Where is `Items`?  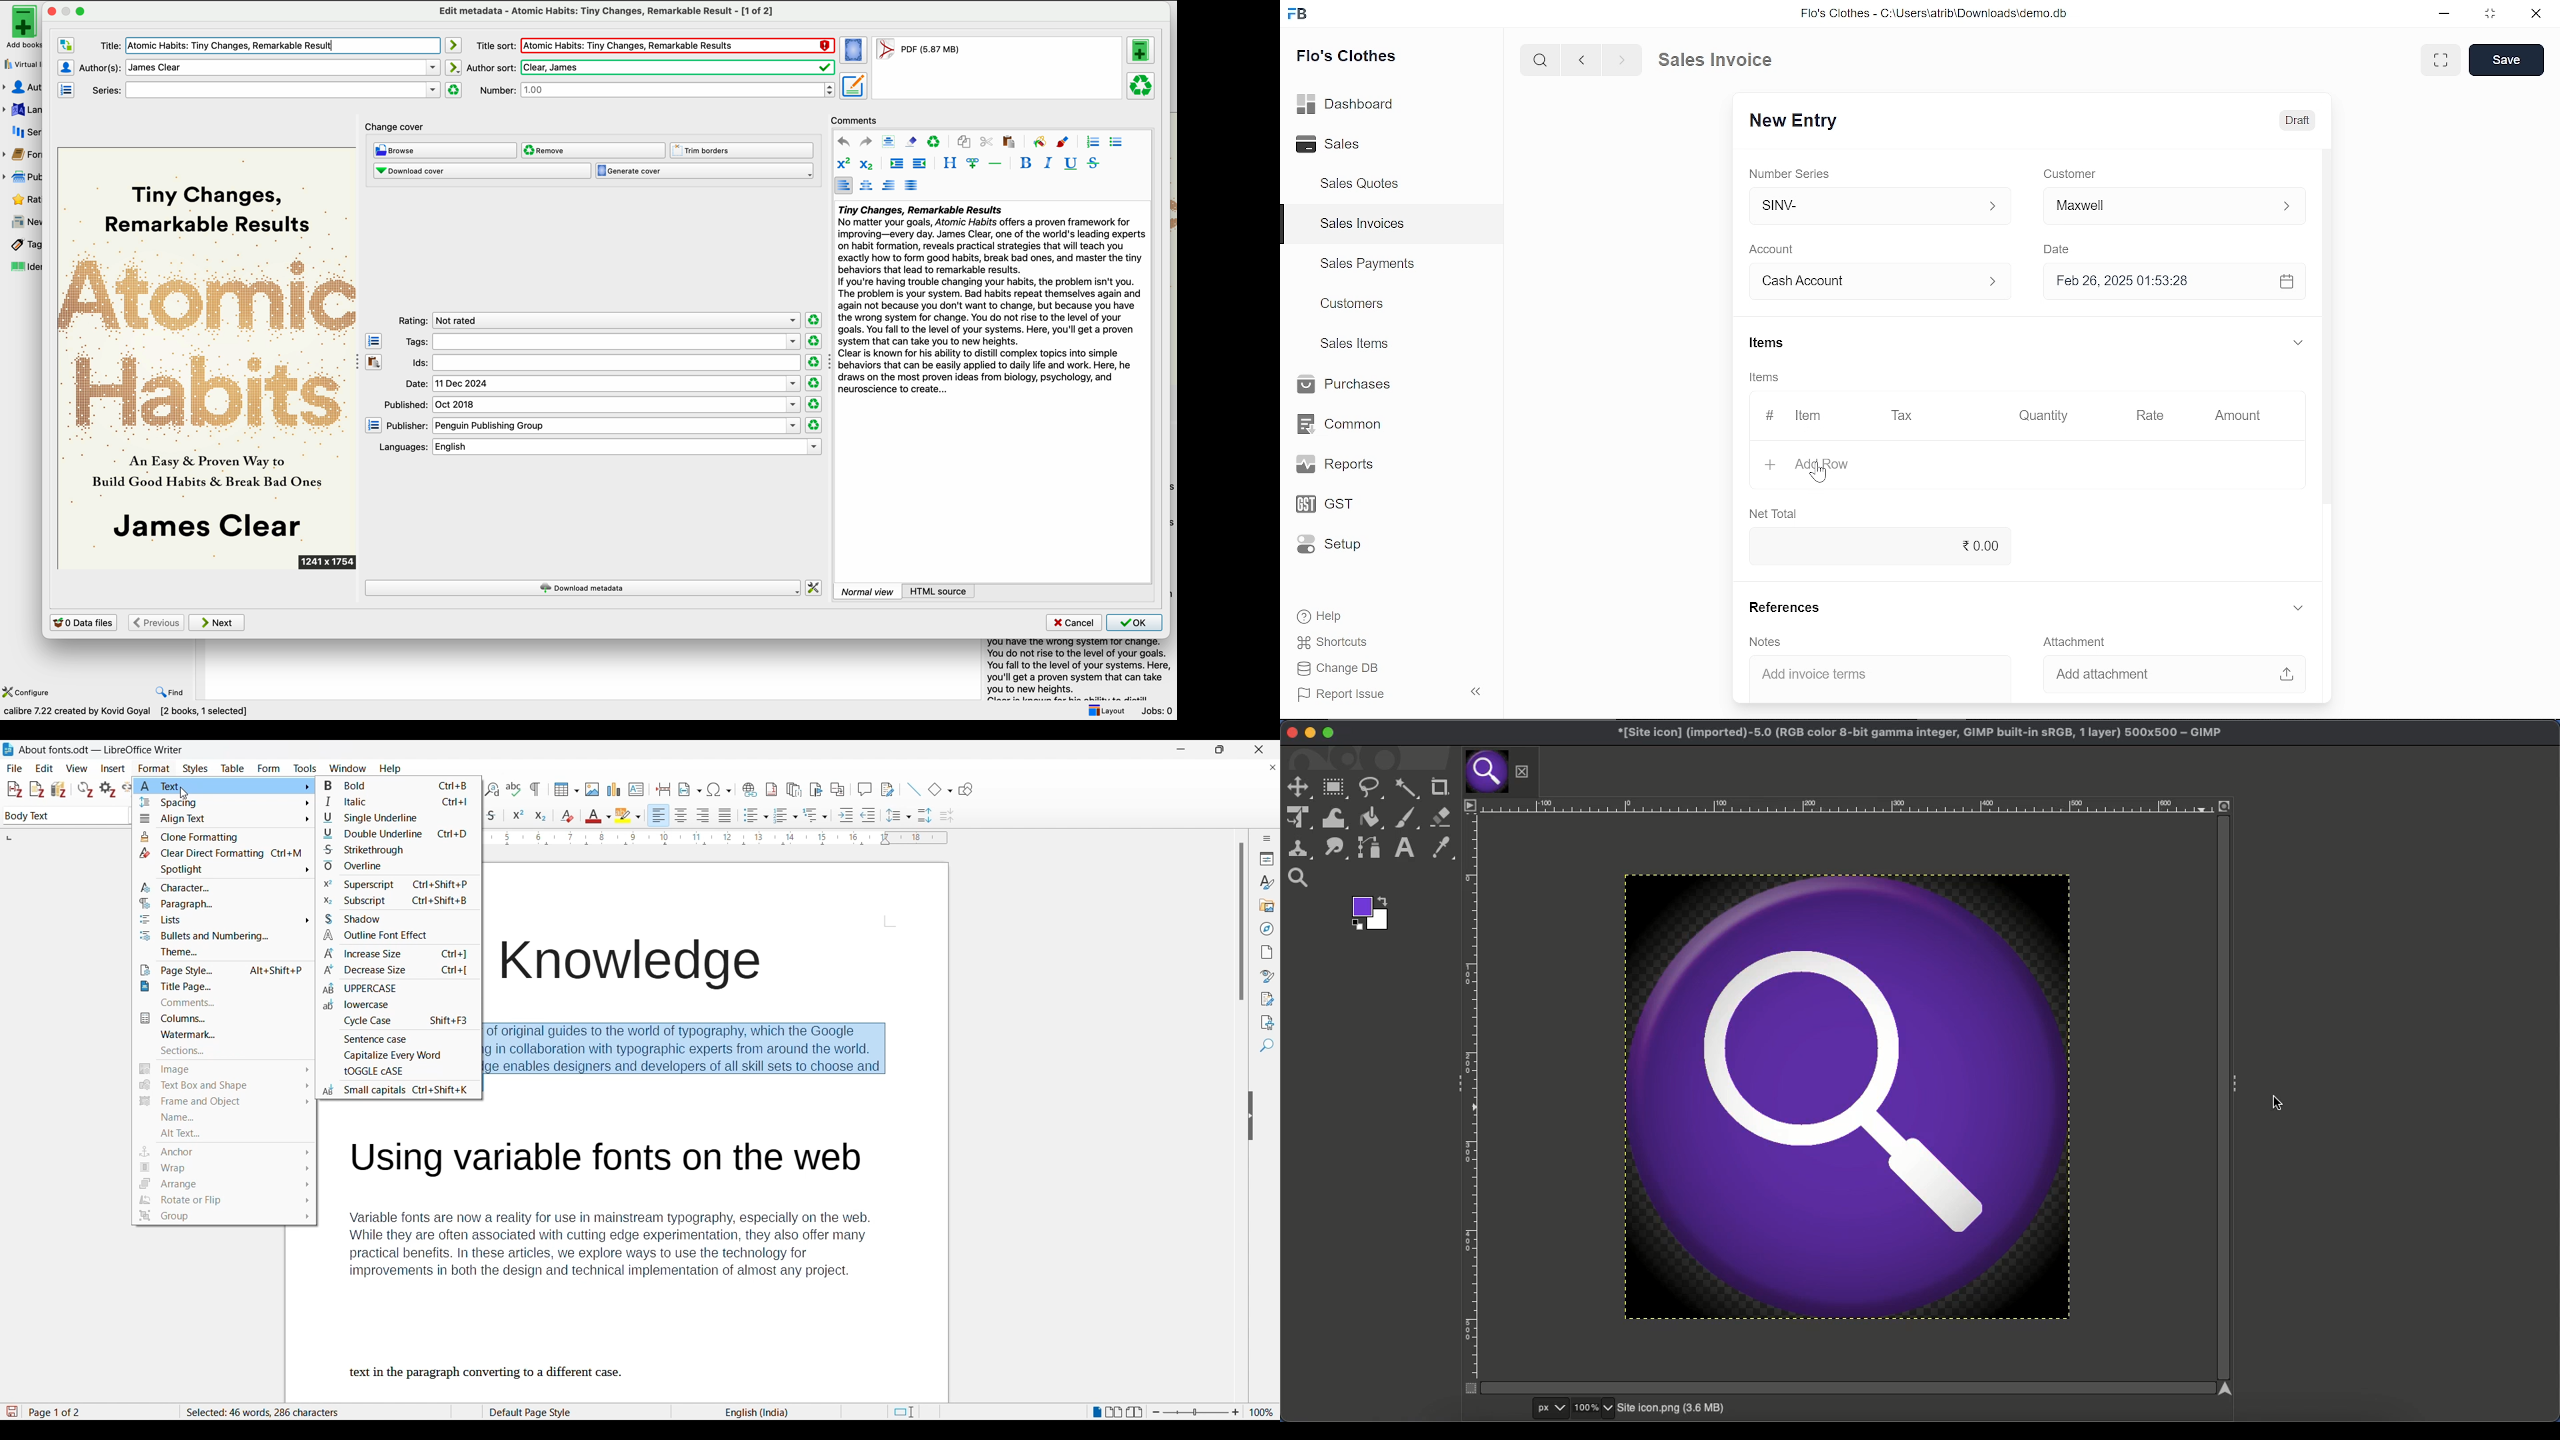 Items is located at coordinates (1765, 345).